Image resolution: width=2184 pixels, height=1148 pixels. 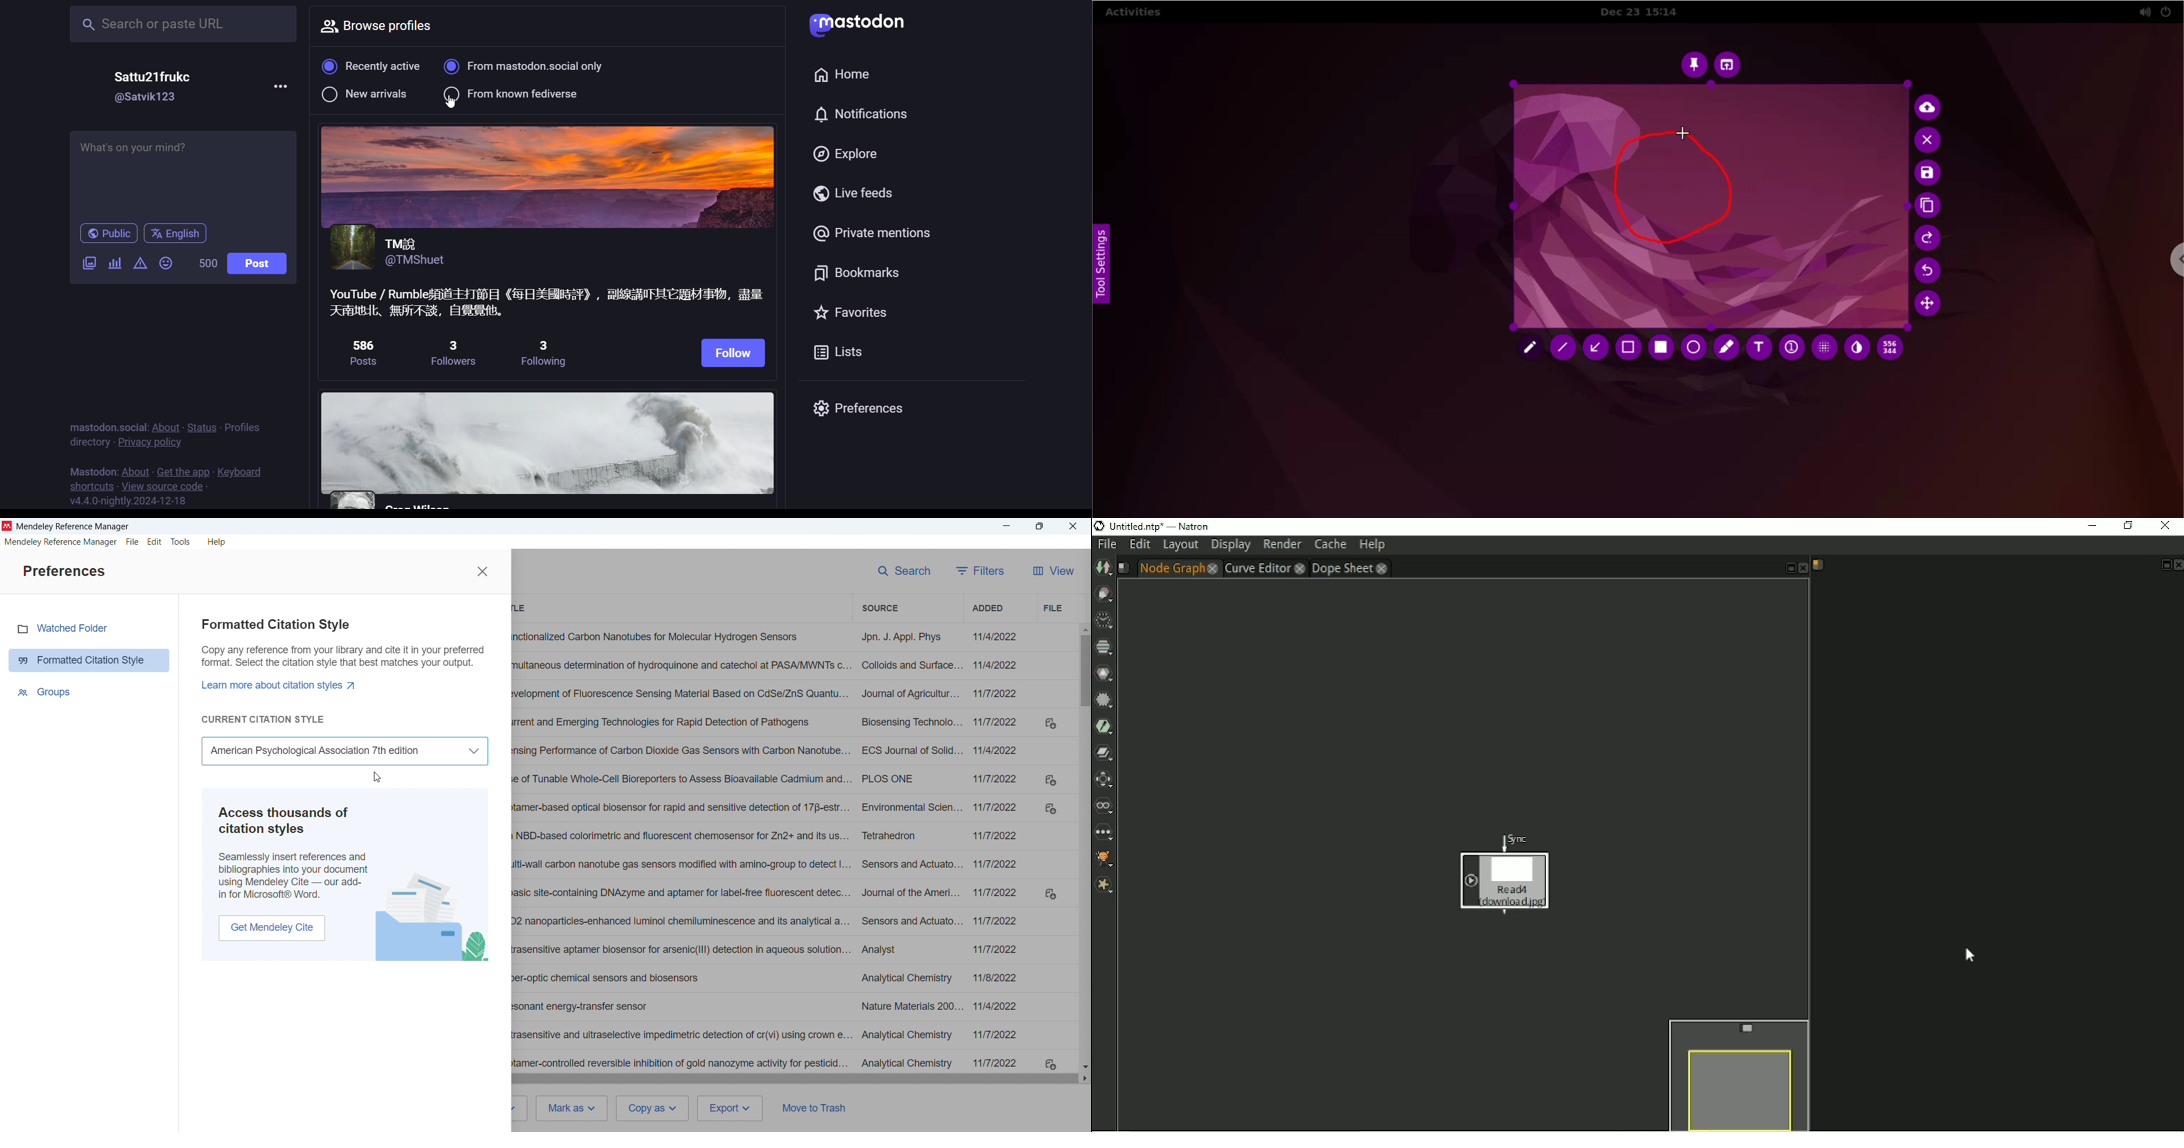 I want to click on preferences, so click(x=867, y=407).